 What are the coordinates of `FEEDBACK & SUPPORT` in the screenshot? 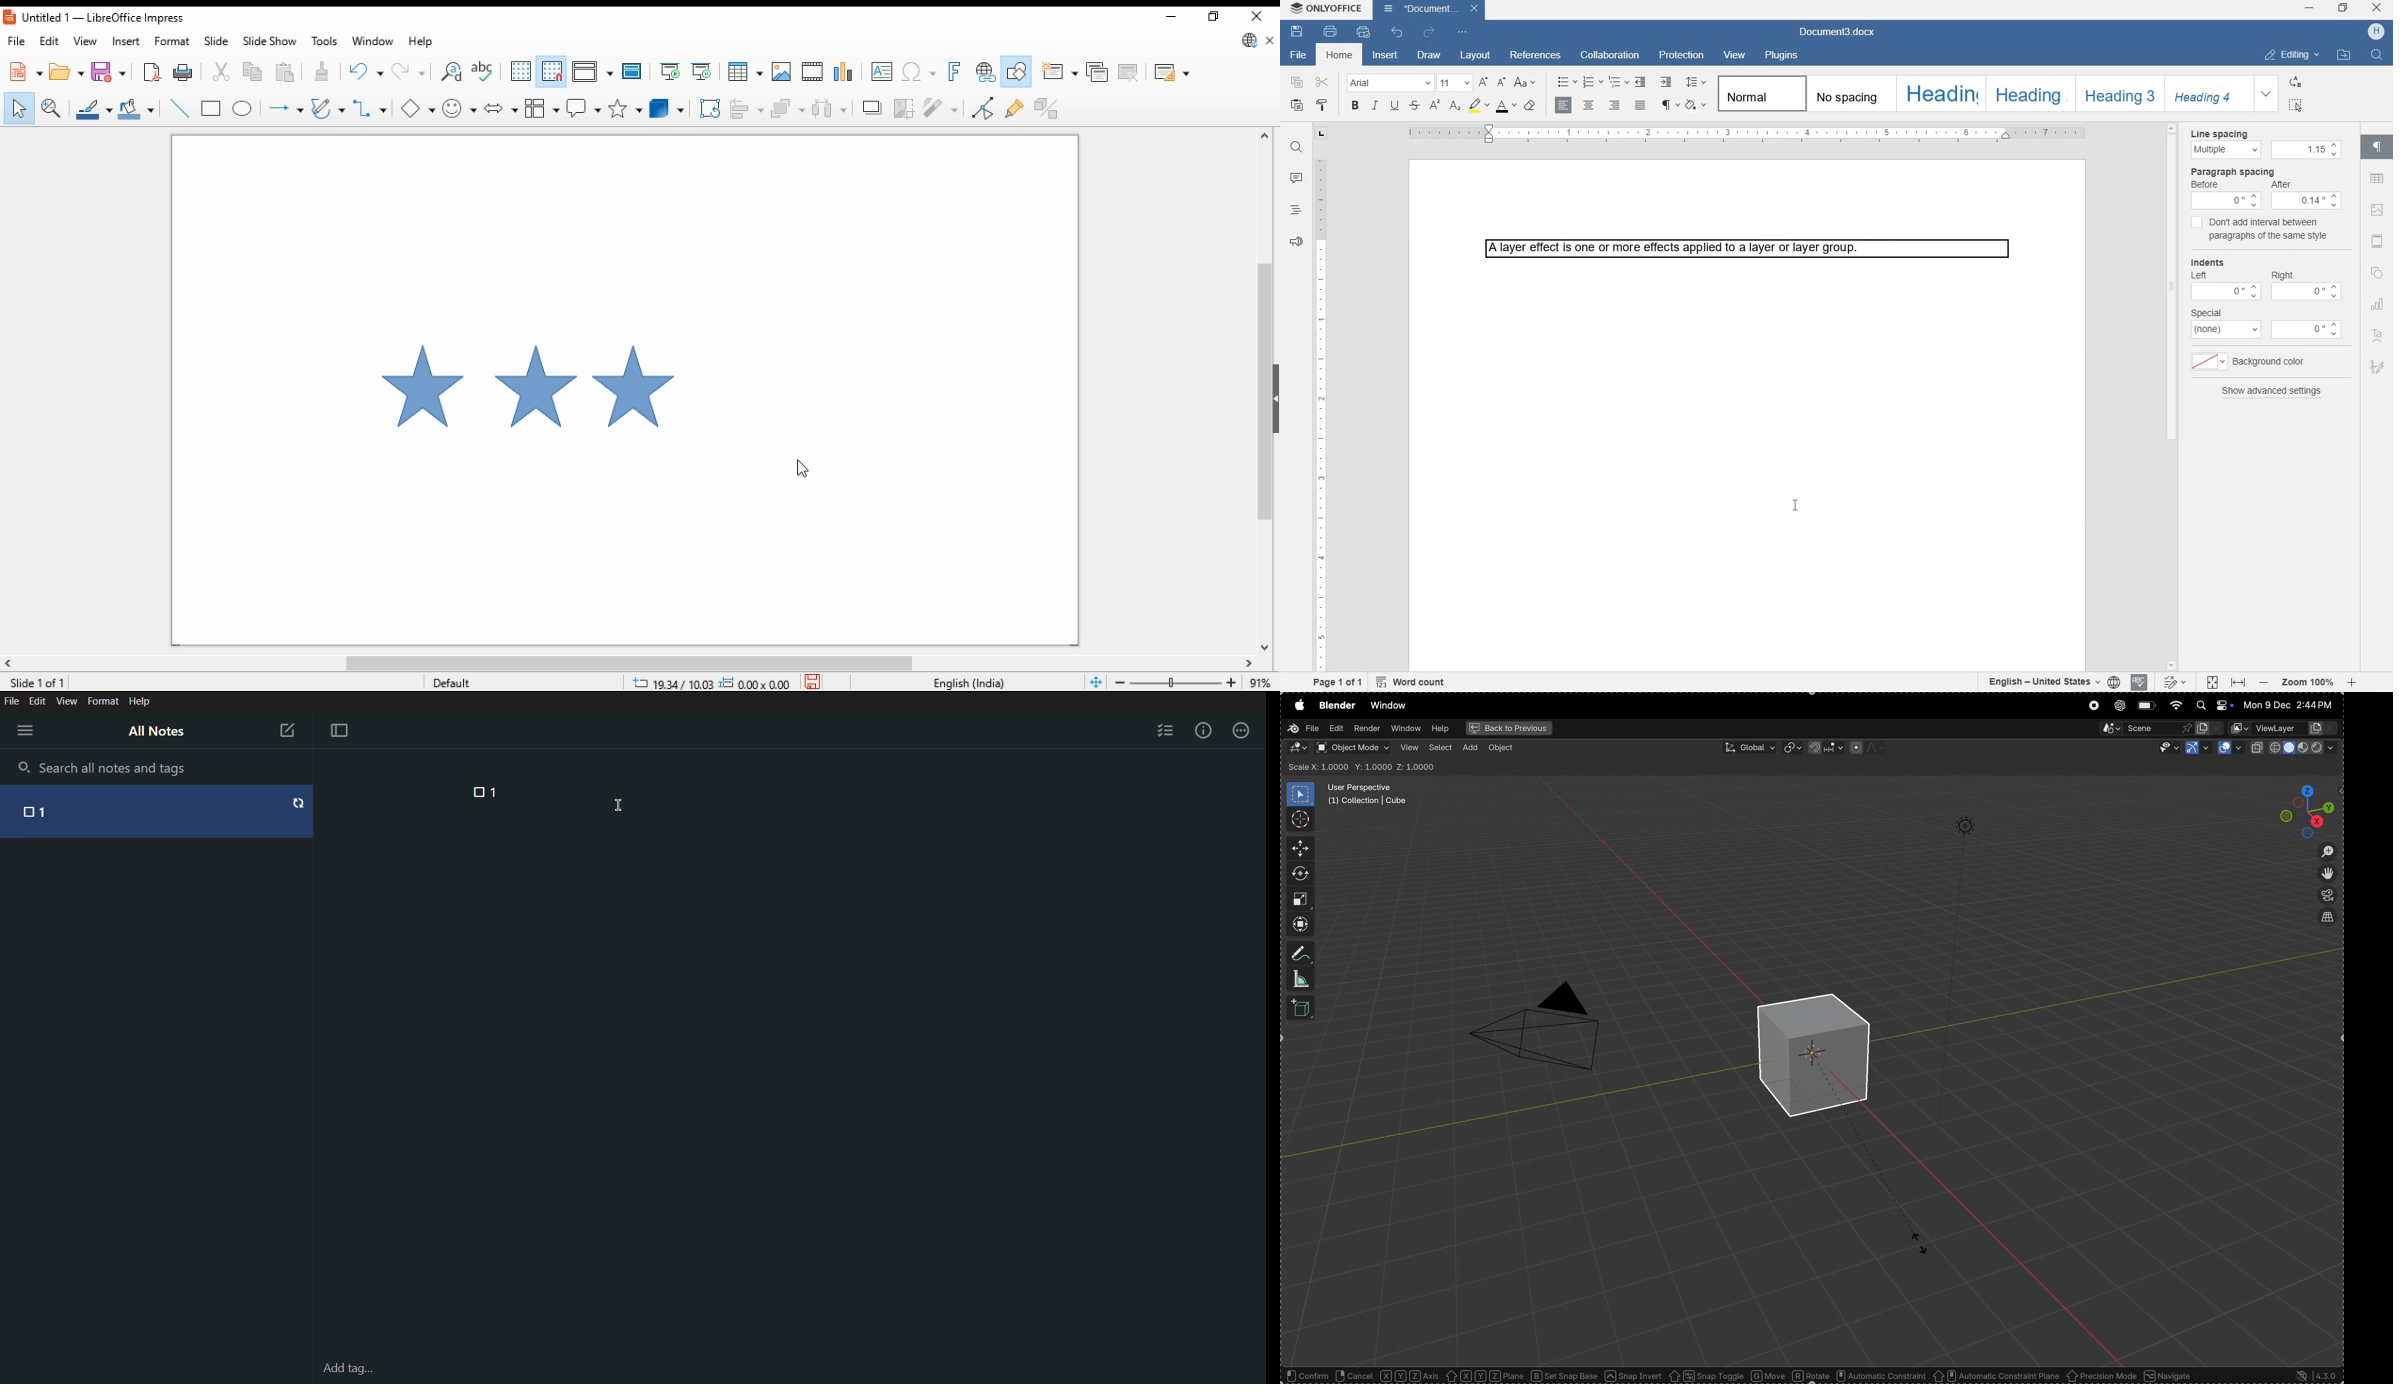 It's located at (1296, 242).